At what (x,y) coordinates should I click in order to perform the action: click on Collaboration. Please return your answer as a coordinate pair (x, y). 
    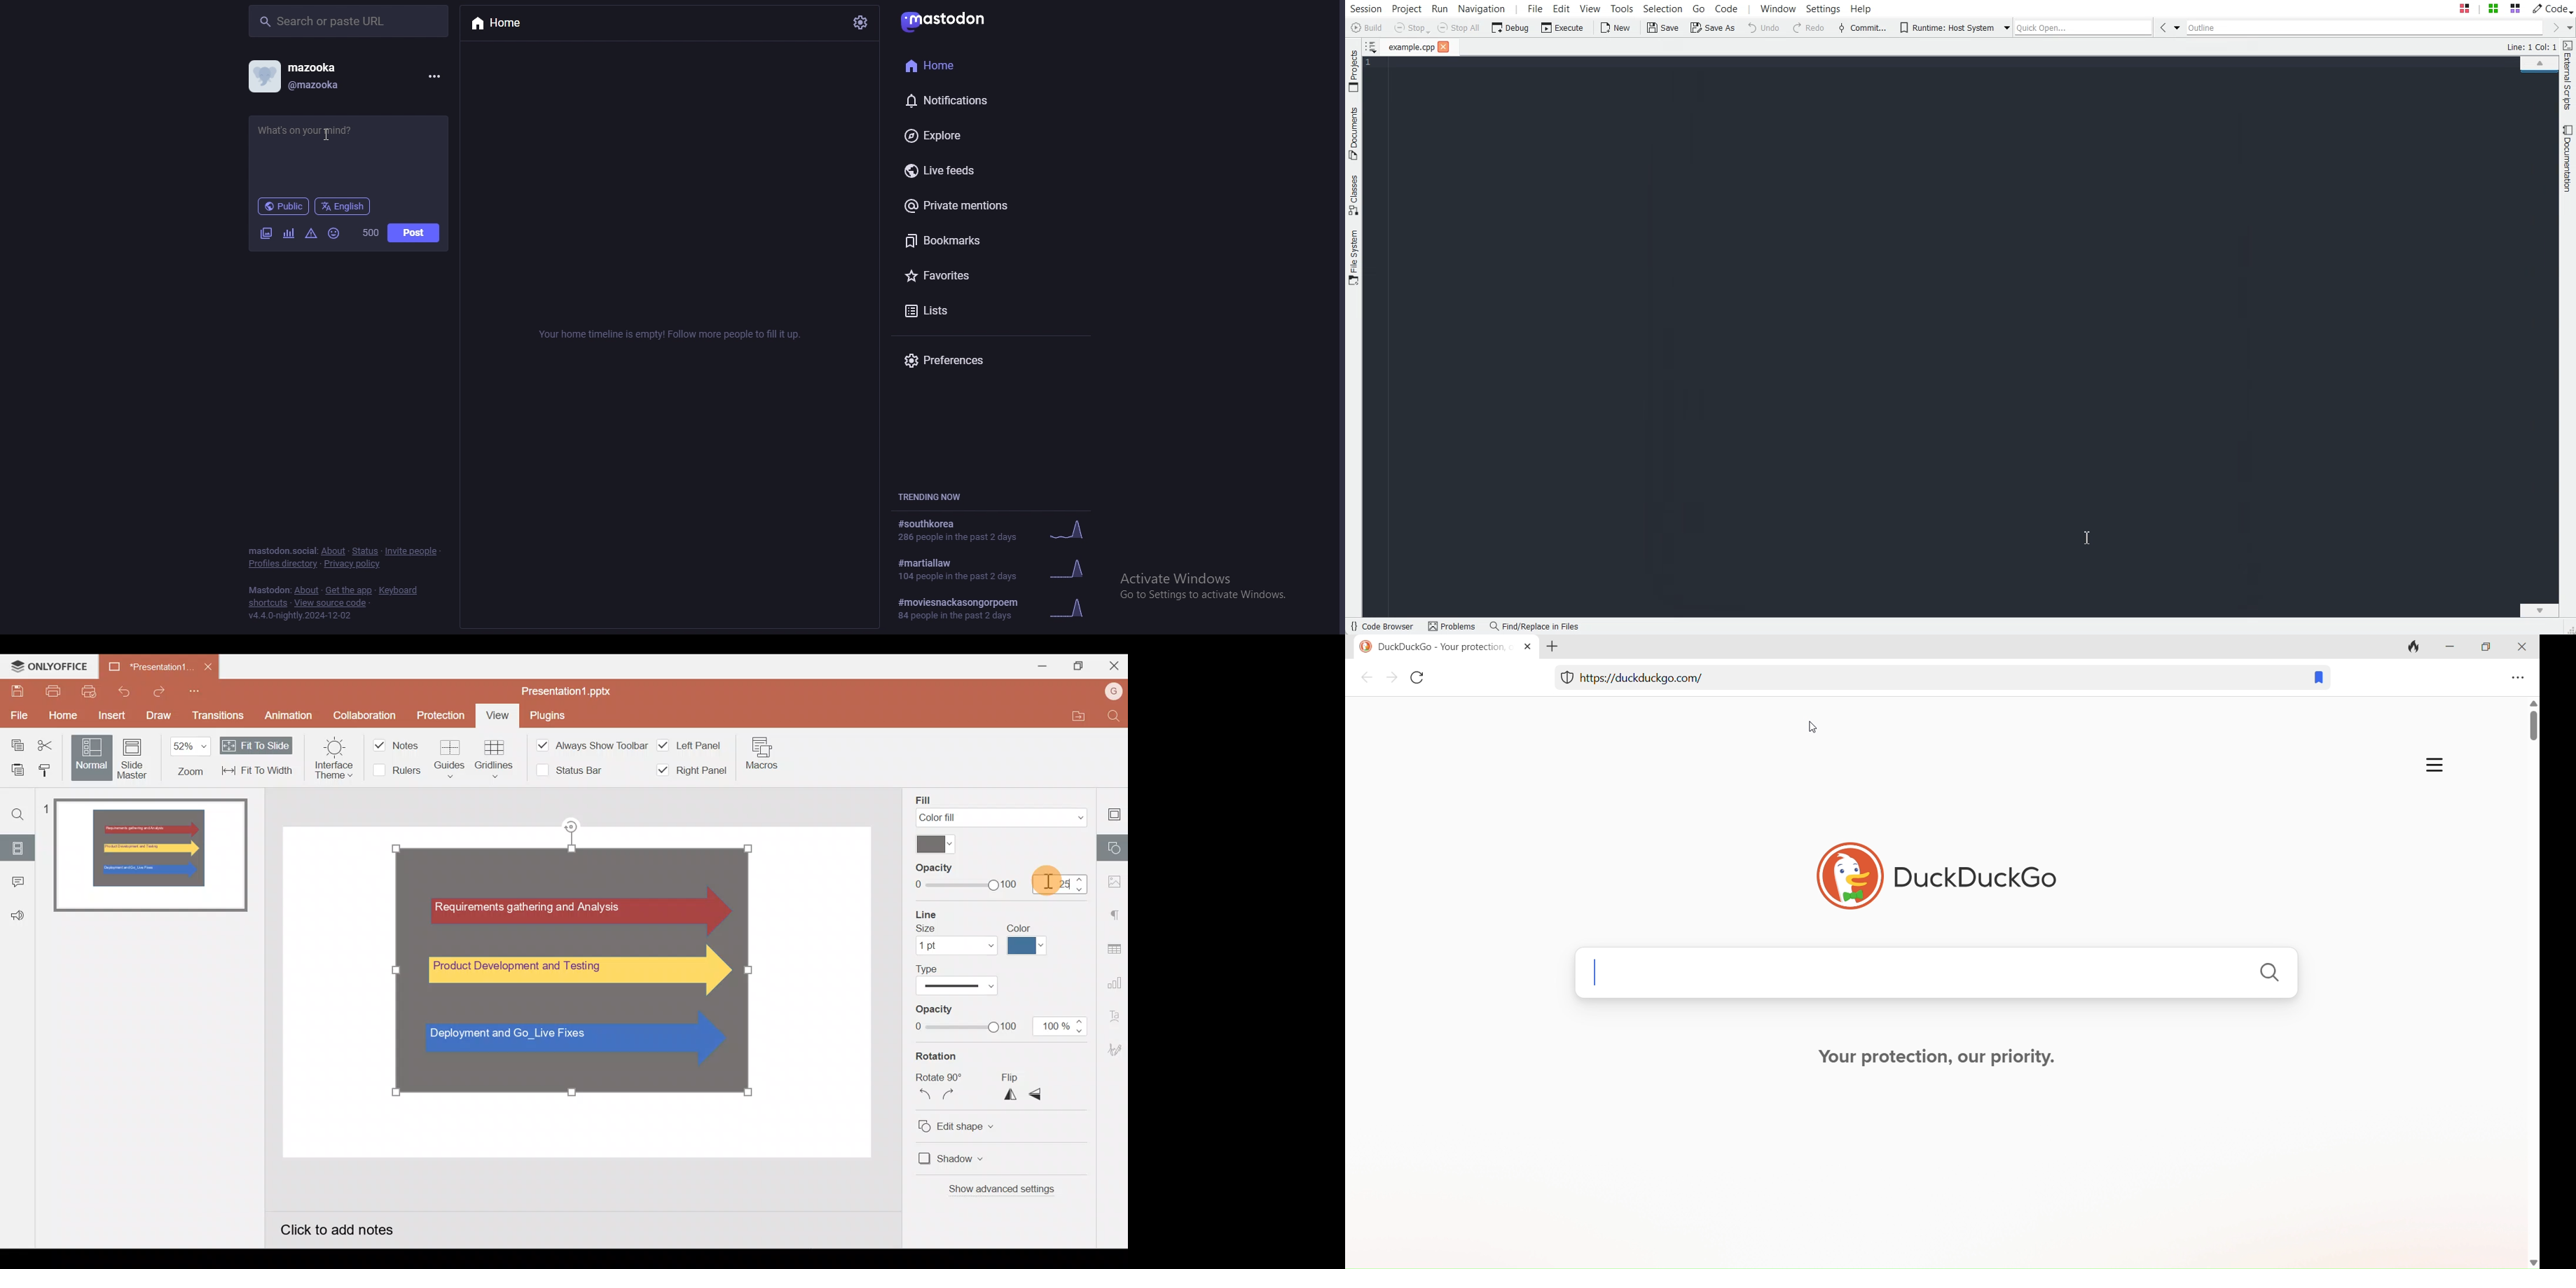
    Looking at the image, I should click on (364, 713).